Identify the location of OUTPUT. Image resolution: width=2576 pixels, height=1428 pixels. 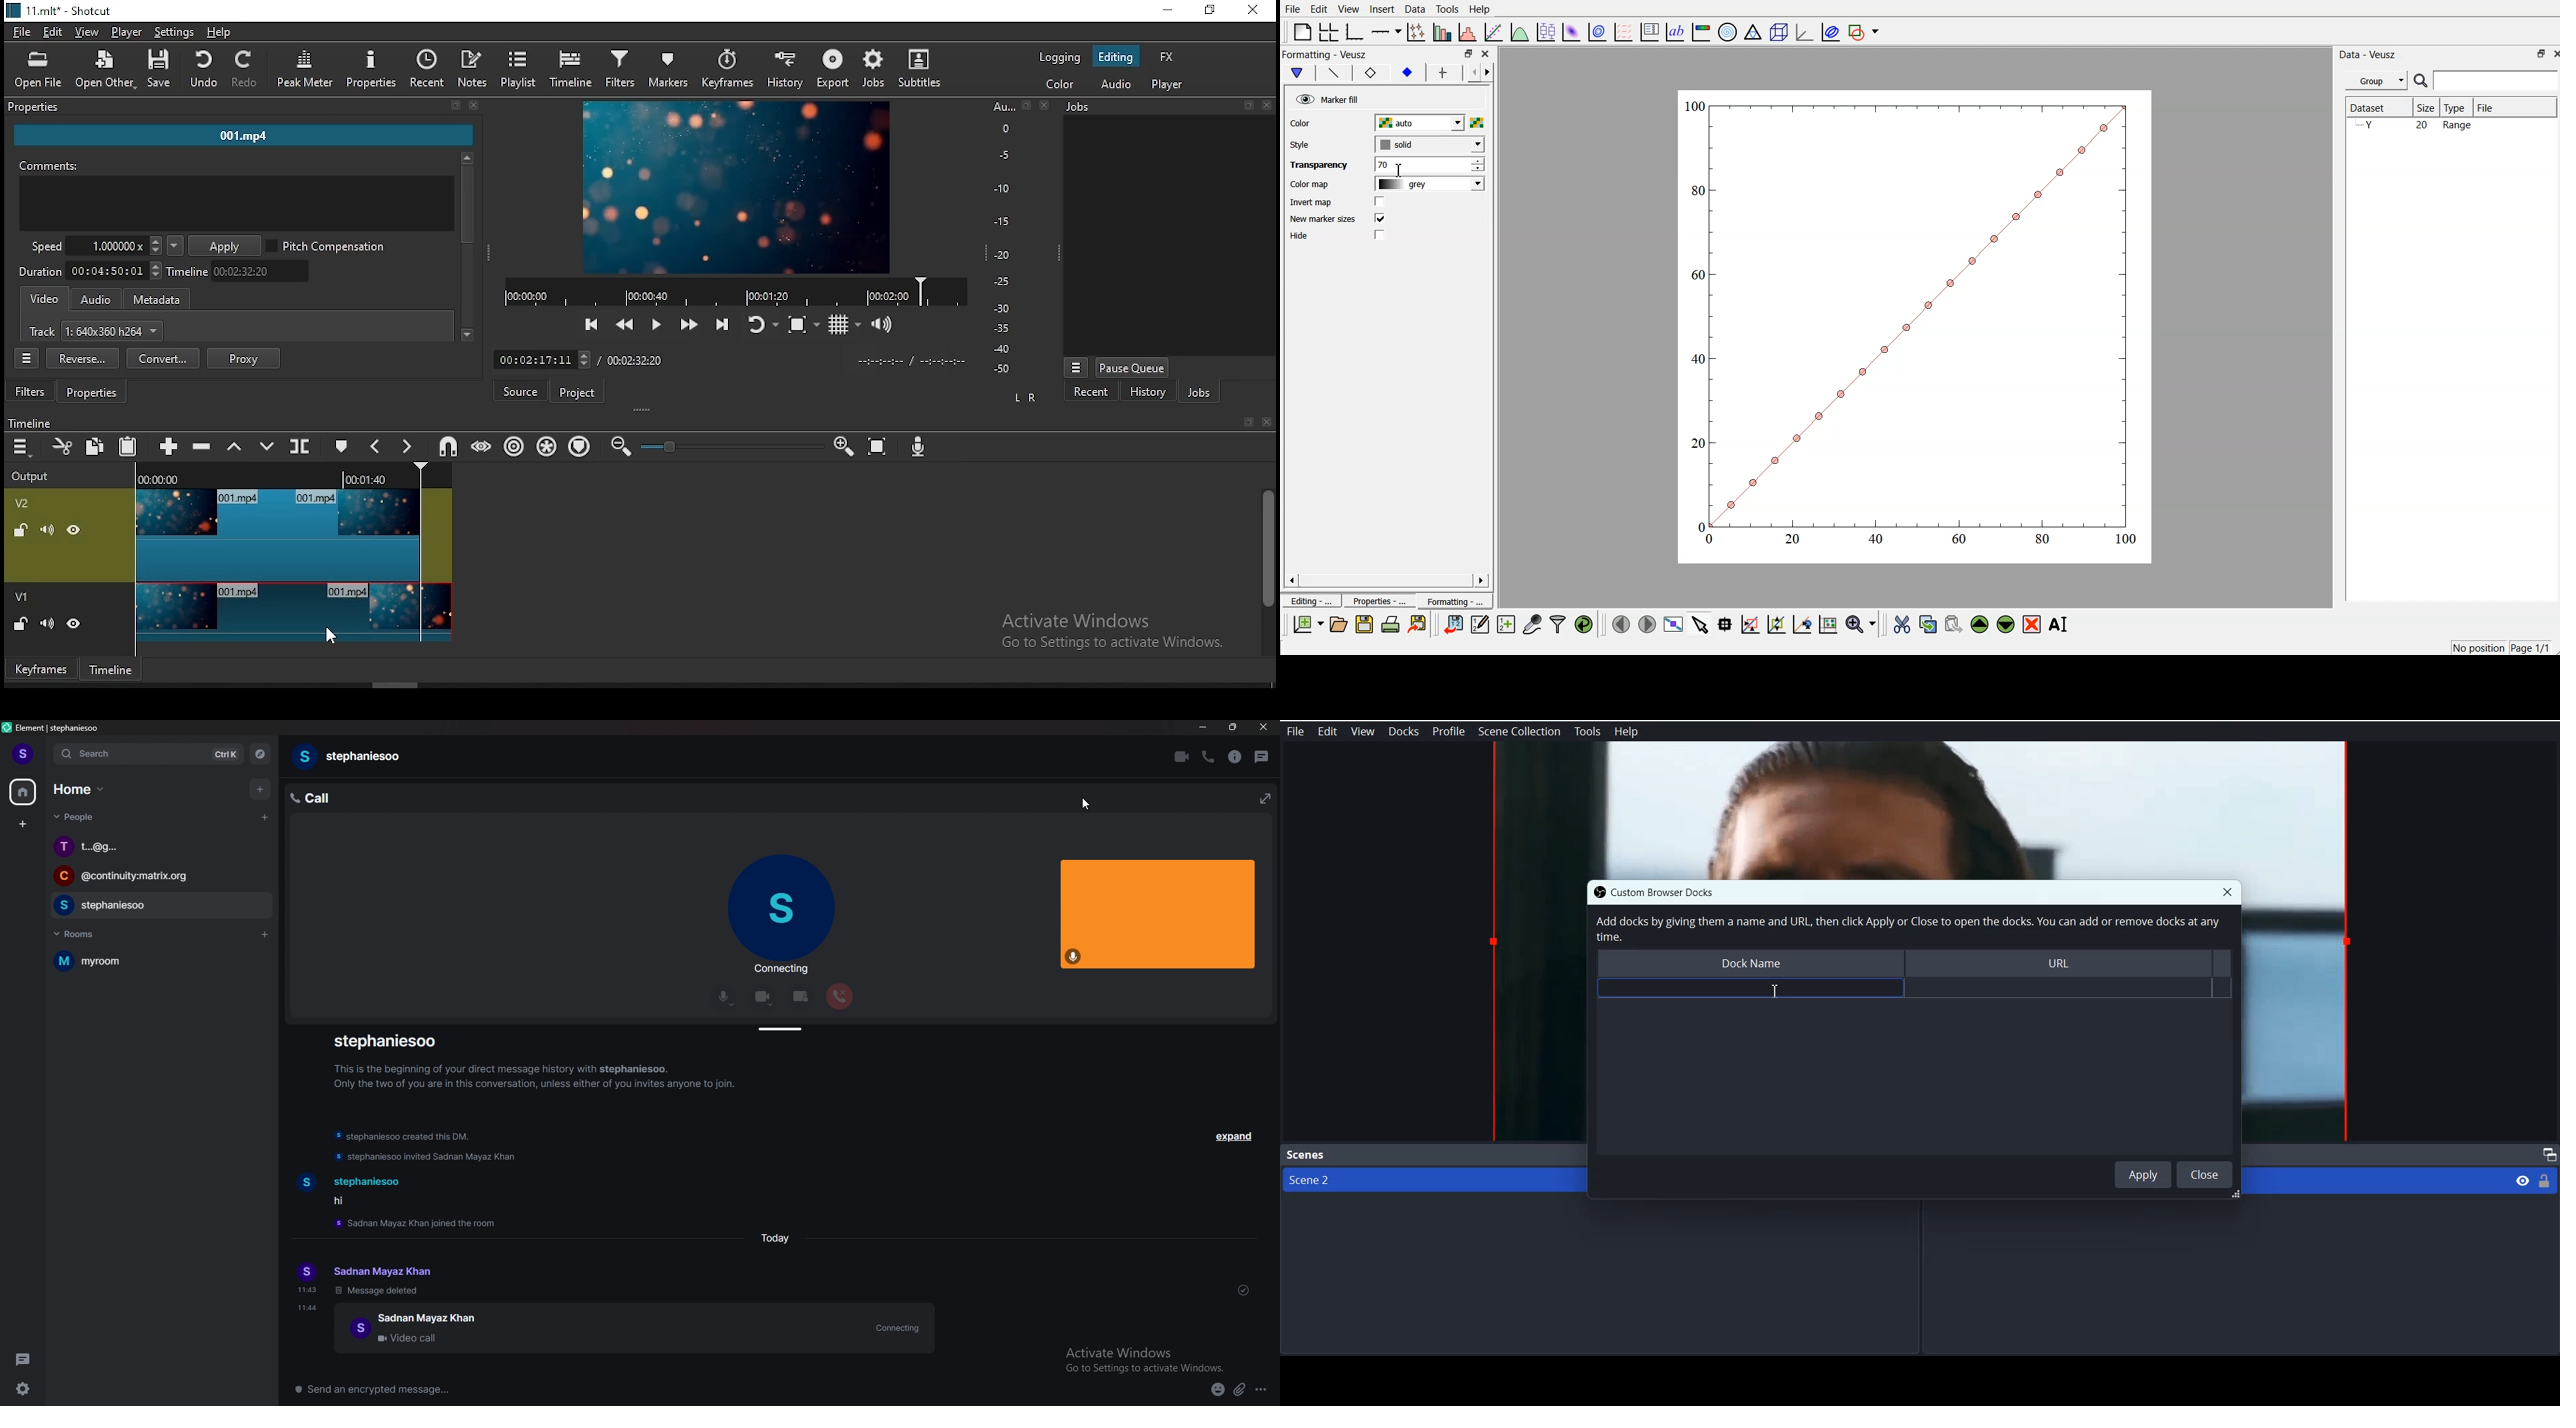
(30, 475).